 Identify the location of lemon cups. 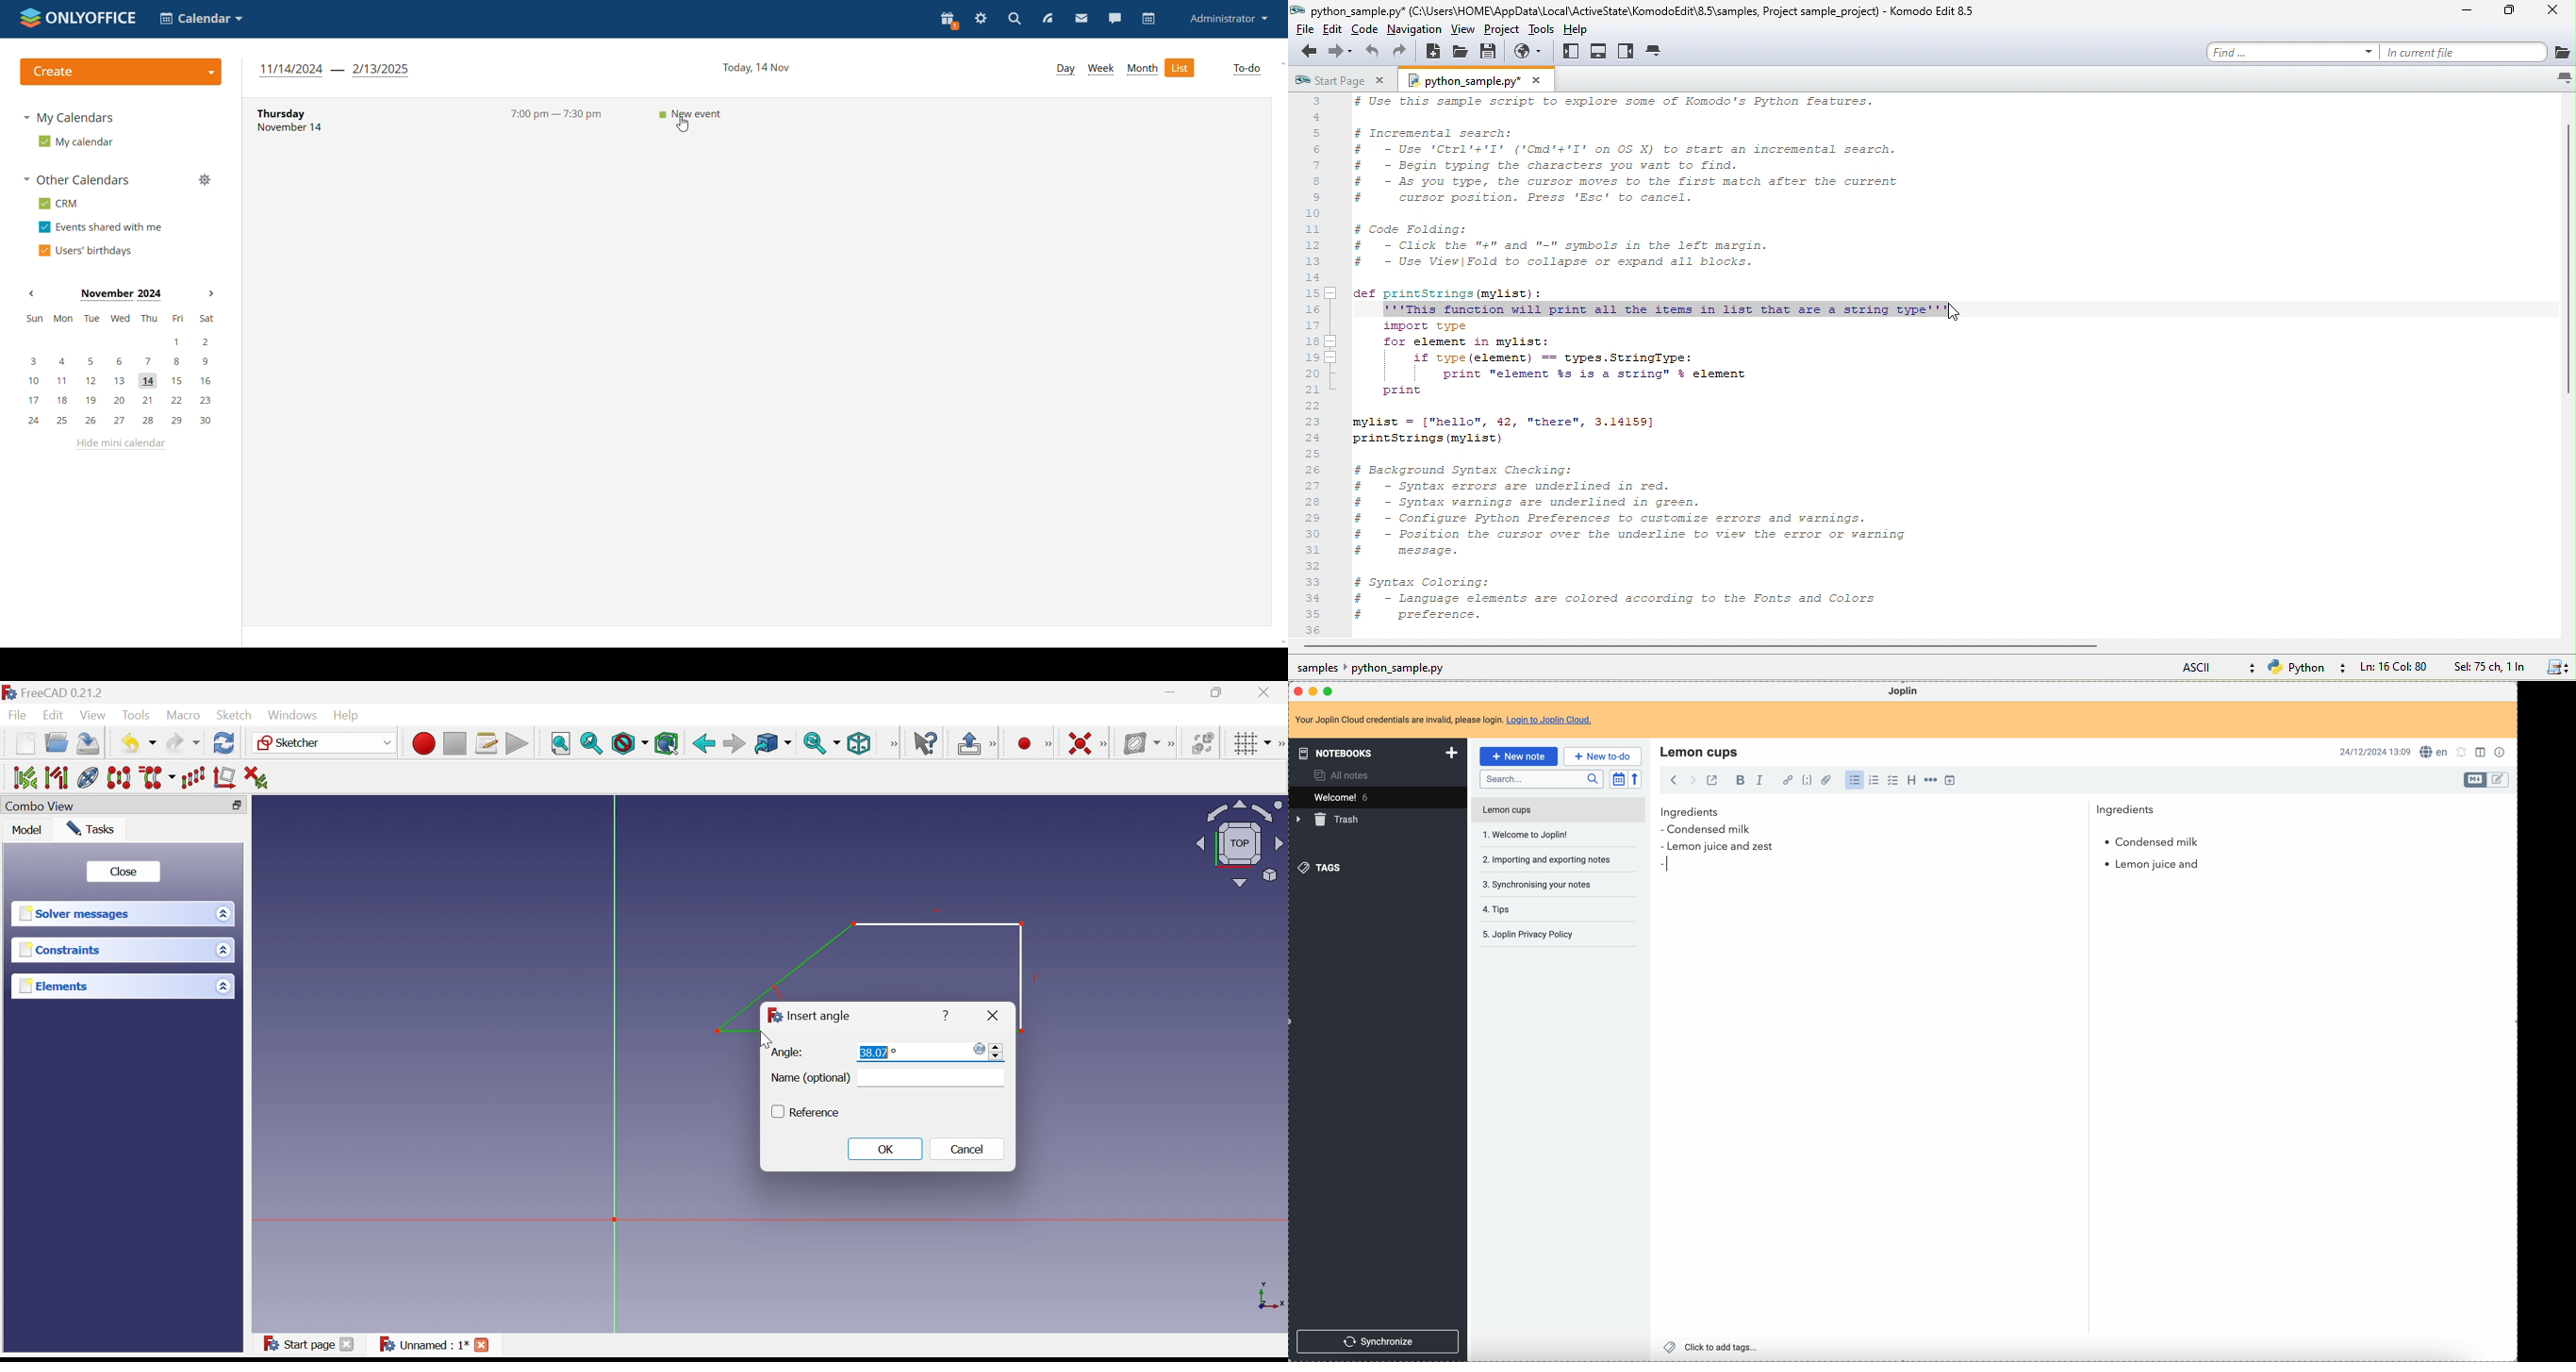
(1557, 812).